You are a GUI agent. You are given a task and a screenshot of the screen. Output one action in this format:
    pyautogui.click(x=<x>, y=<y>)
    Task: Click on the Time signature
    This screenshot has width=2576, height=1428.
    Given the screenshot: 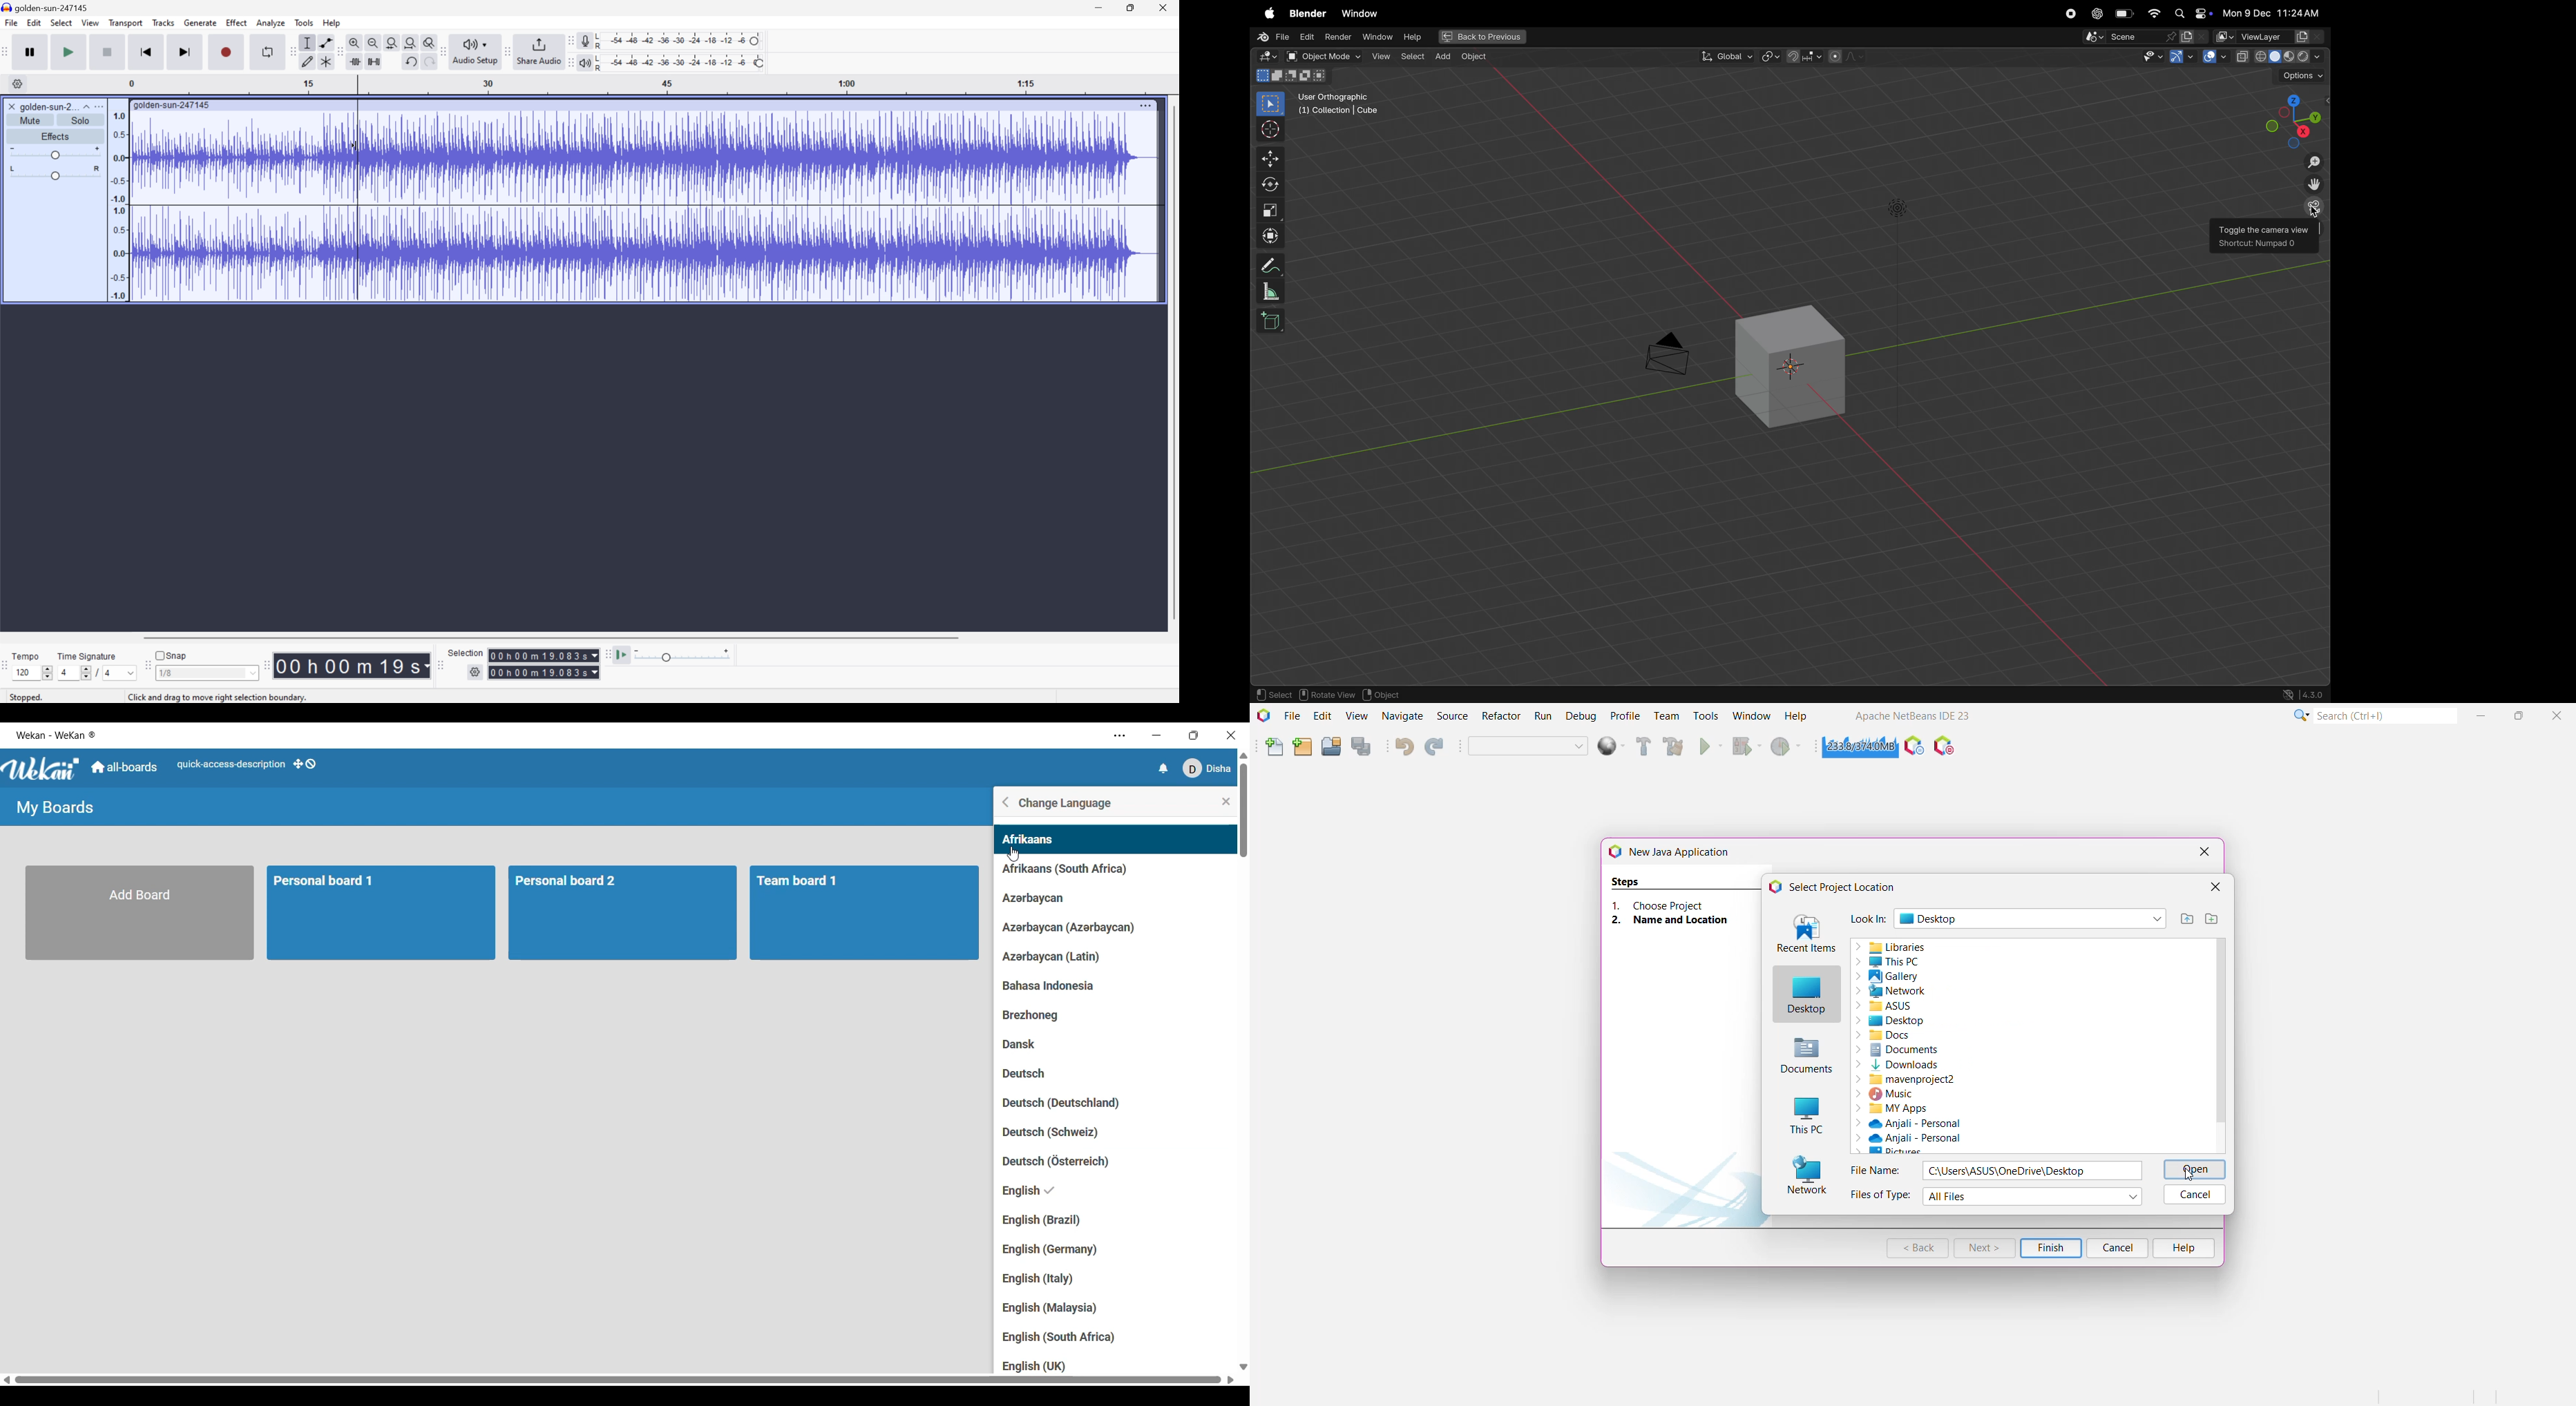 What is the action you would take?
    pyautogui.click(x=87, y=655)
    